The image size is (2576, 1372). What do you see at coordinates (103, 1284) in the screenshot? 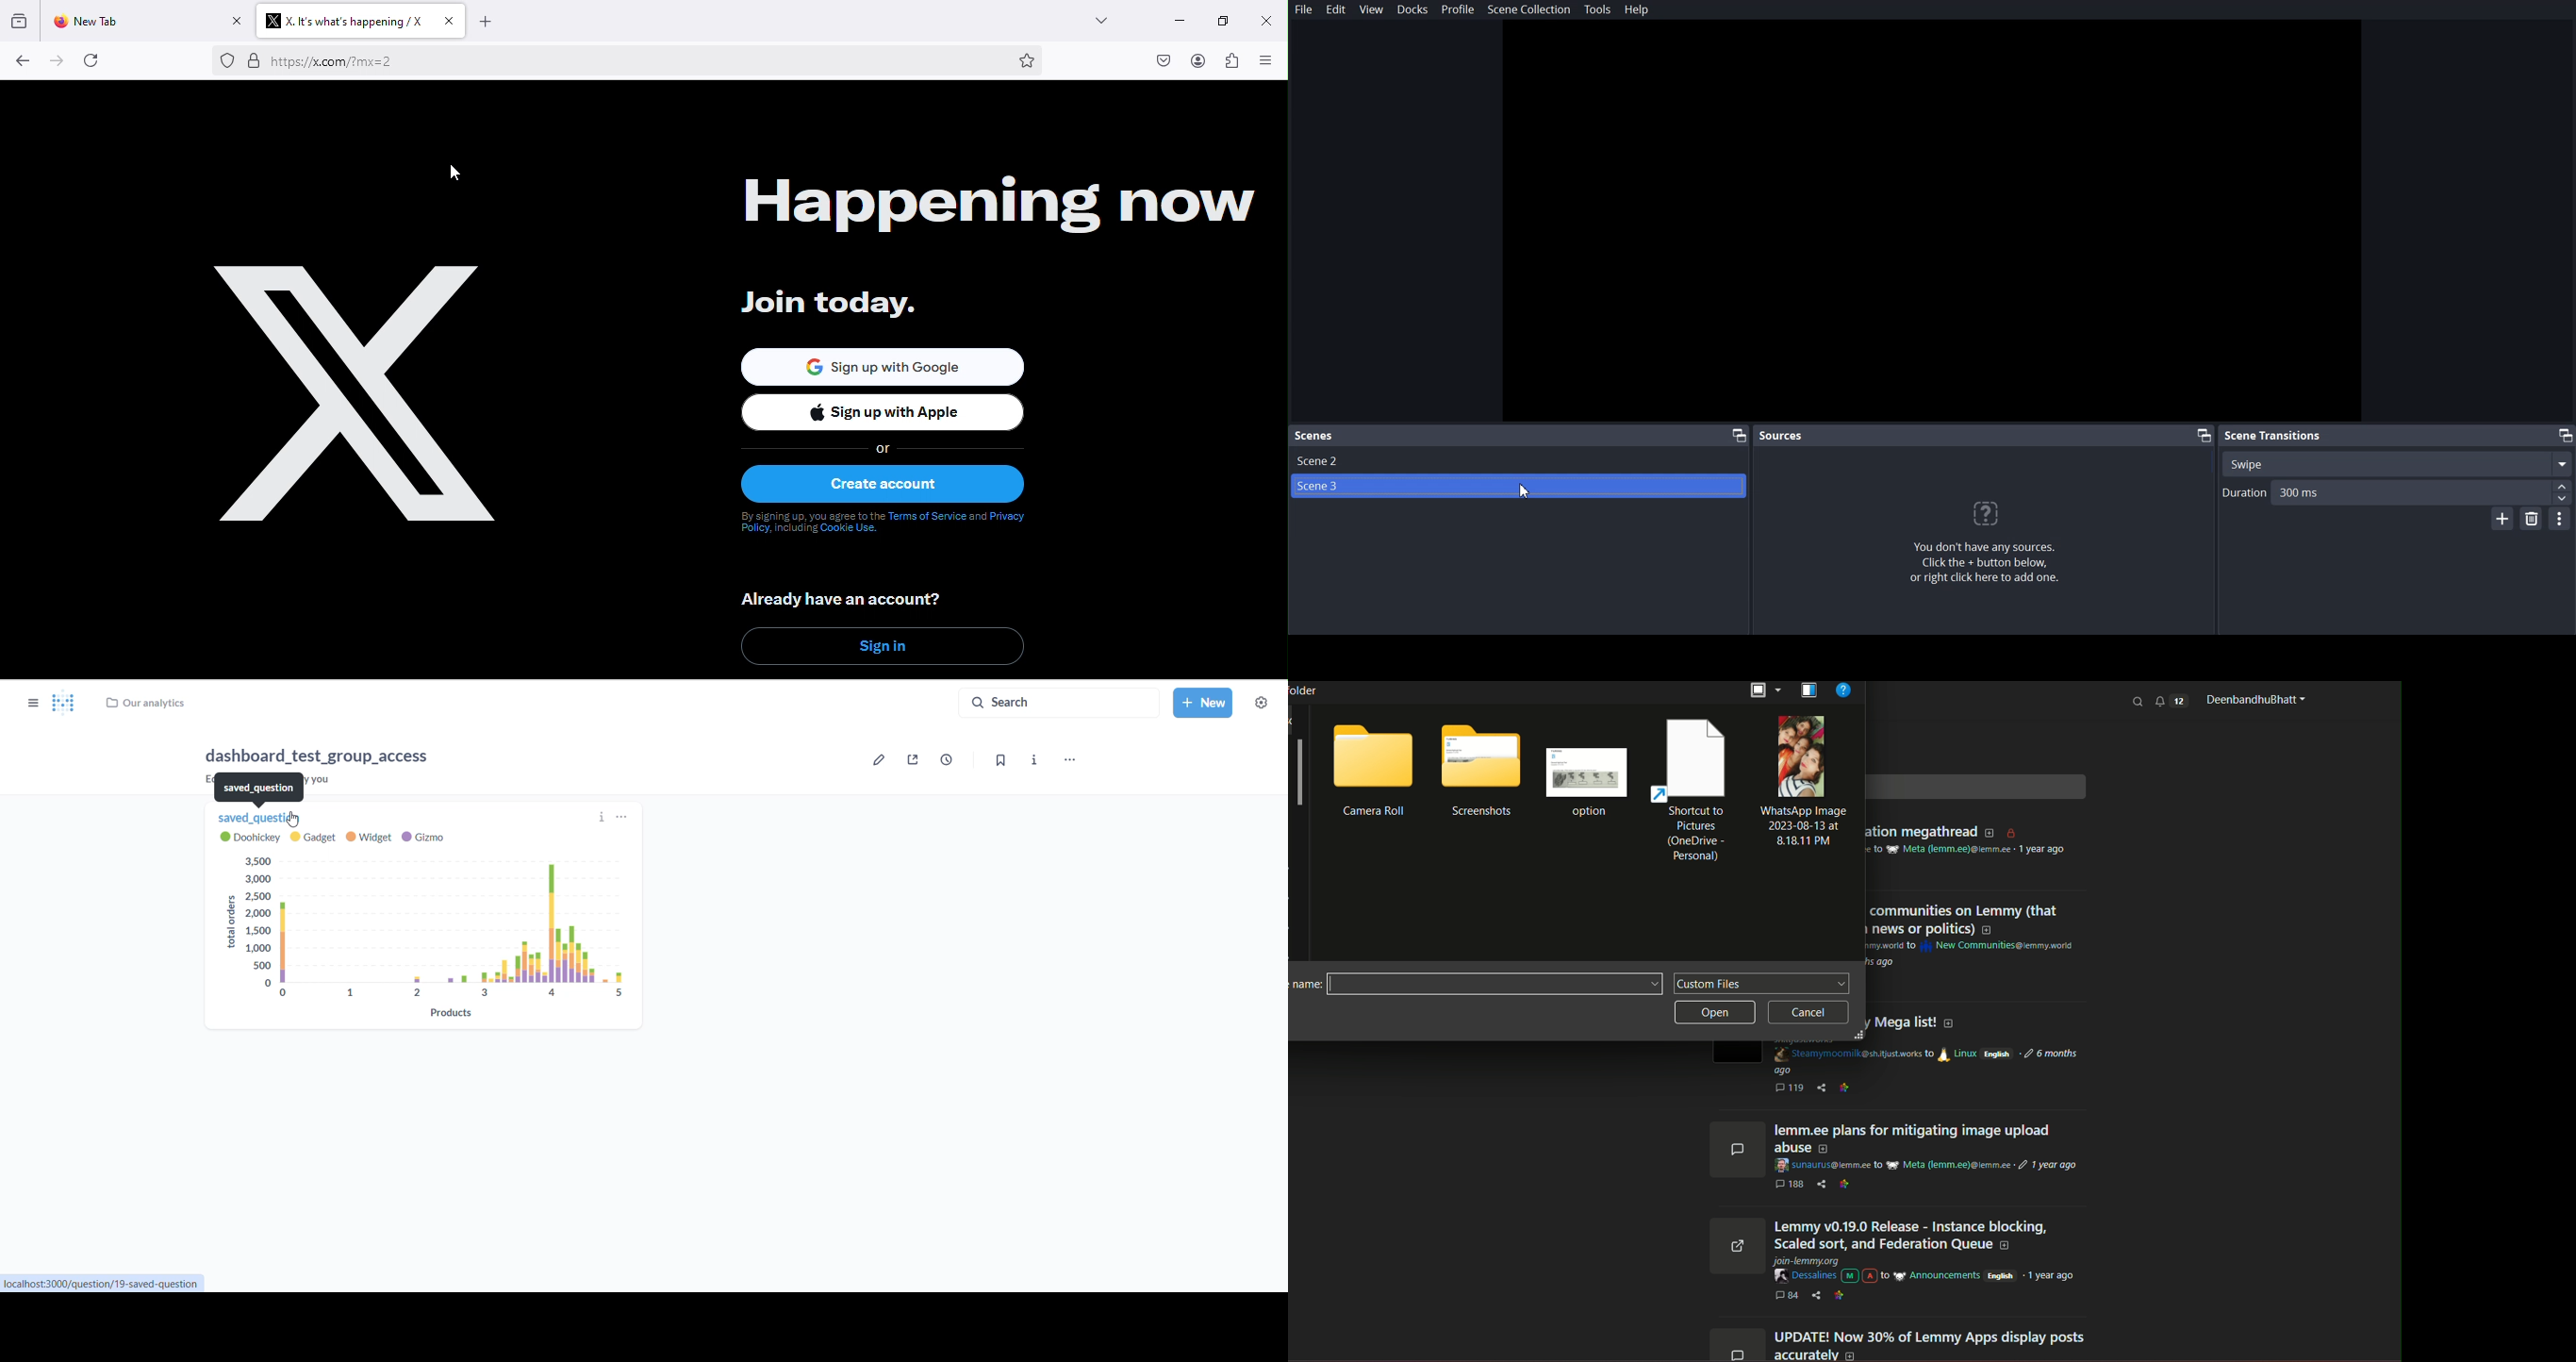
I see `localhost/question/19-saved-question` at bounding box center [103, 1284].